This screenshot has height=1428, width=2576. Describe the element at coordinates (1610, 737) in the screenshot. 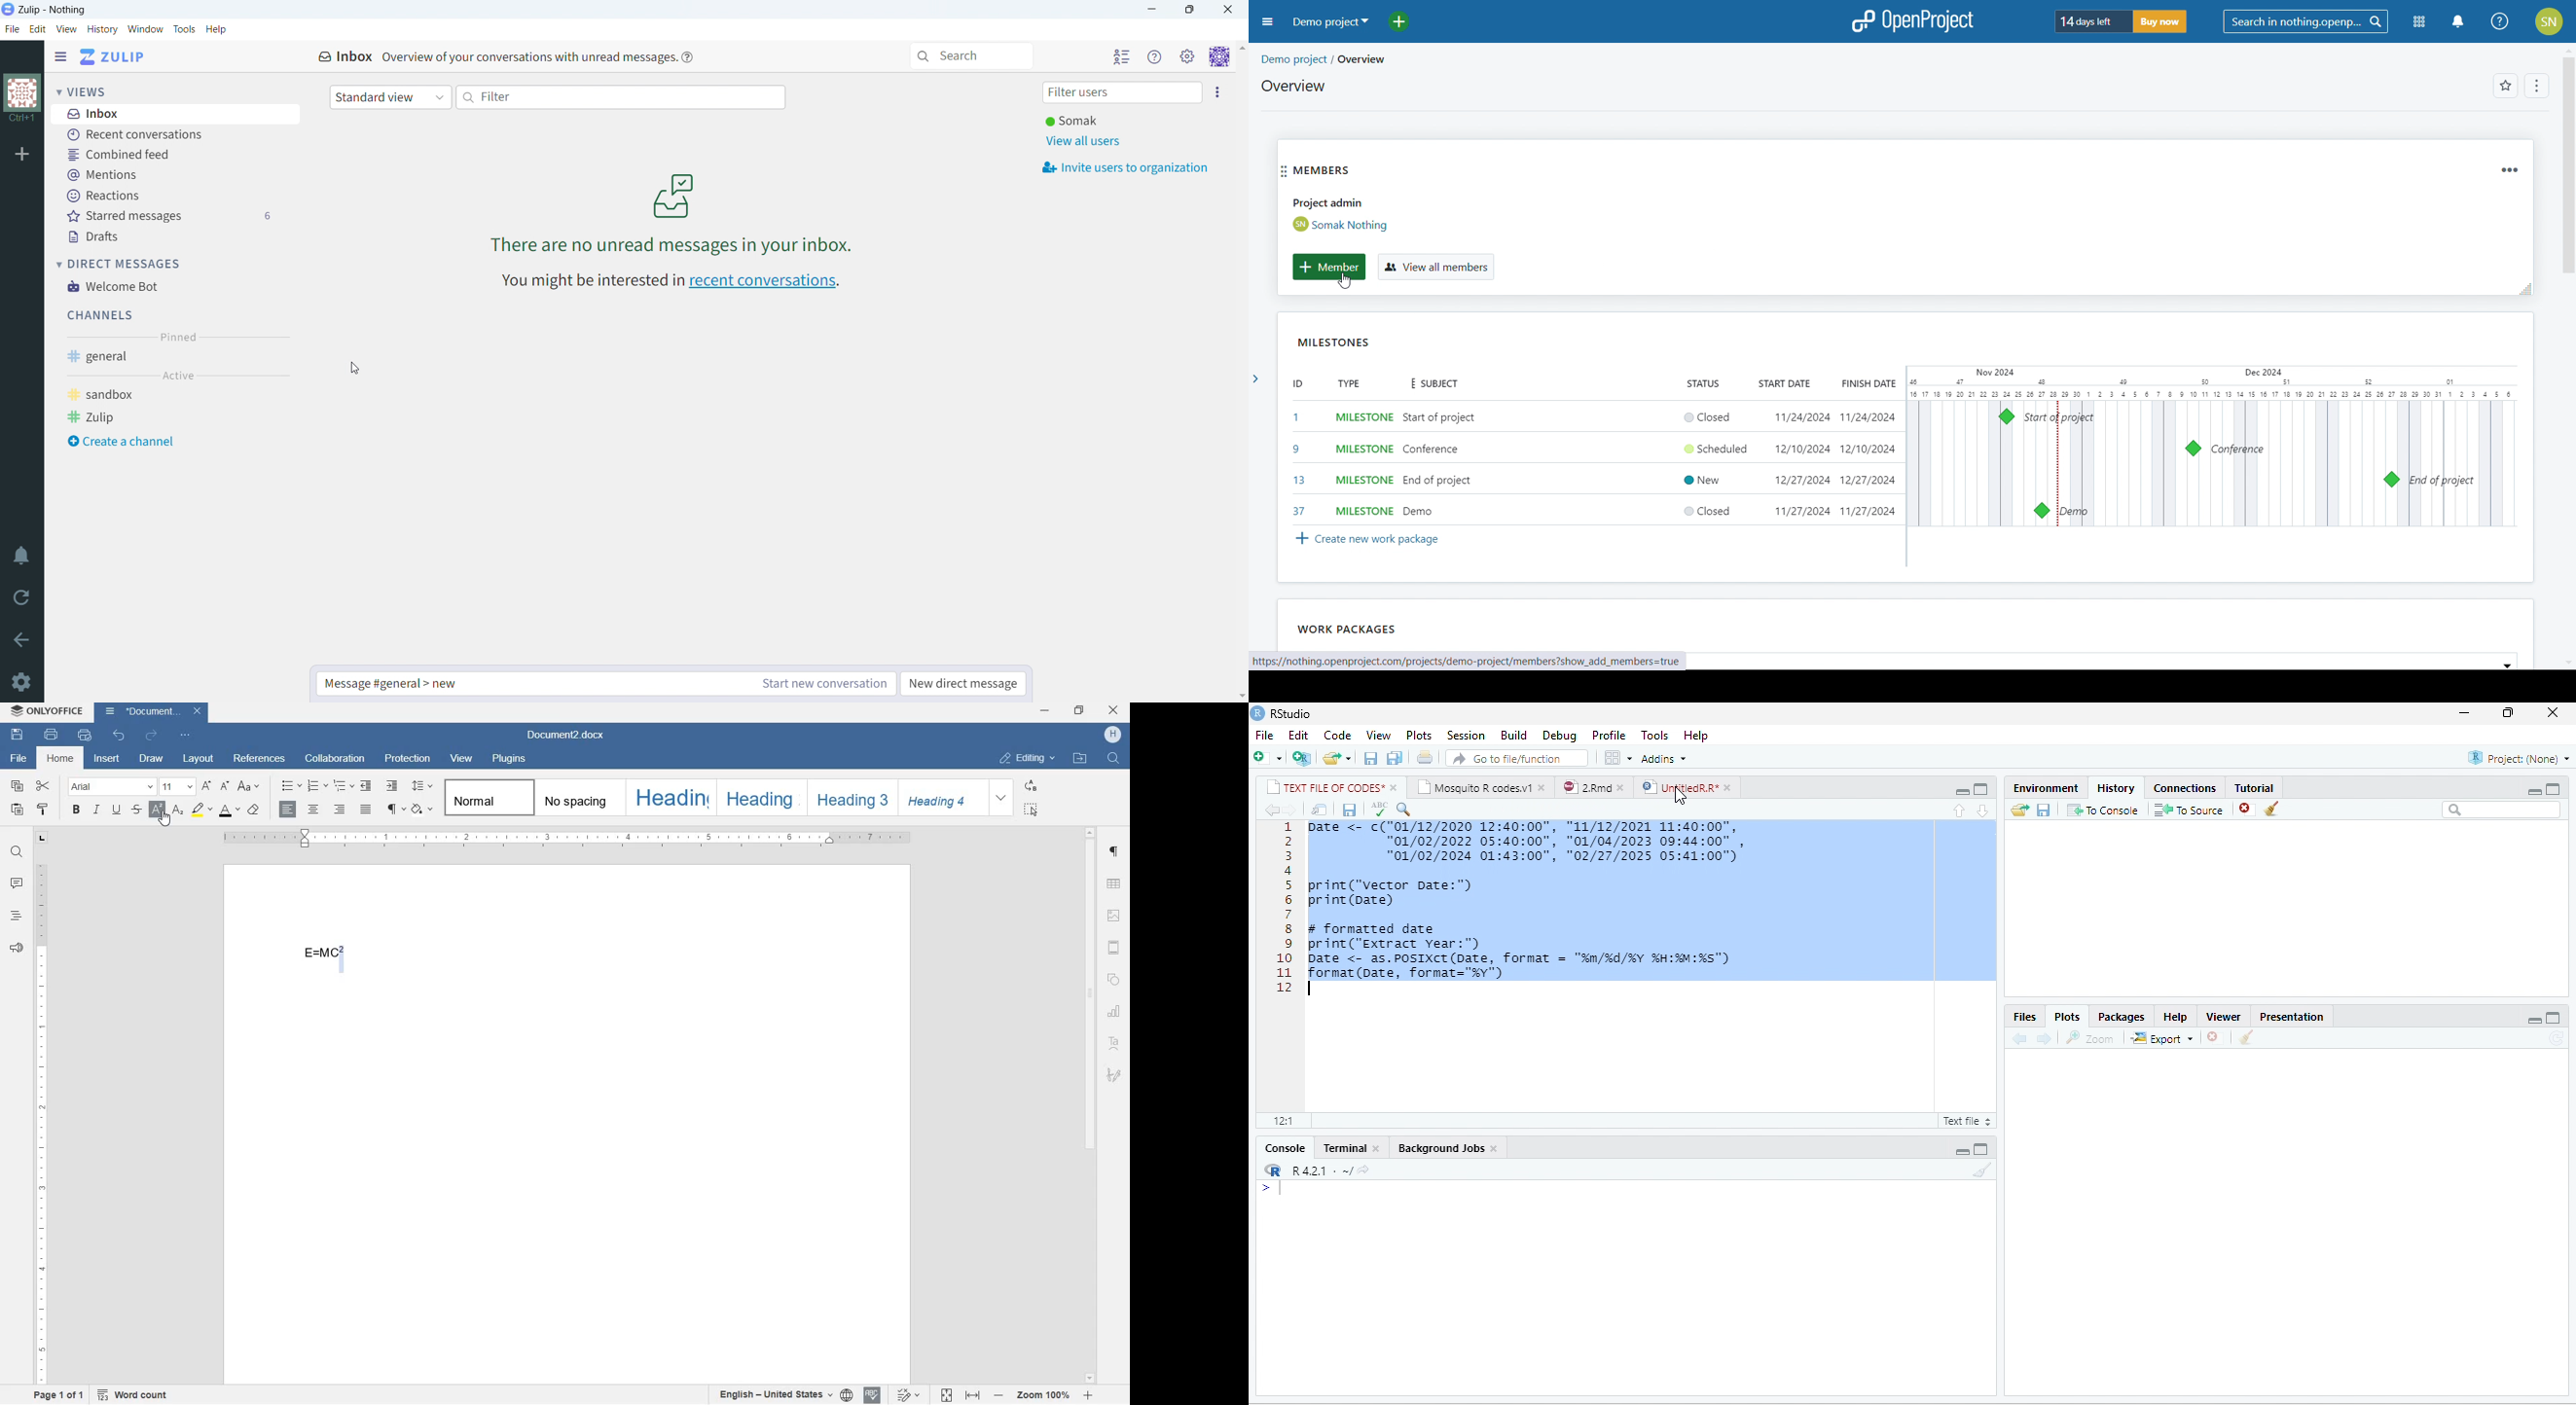

I see `Profile` at that location.